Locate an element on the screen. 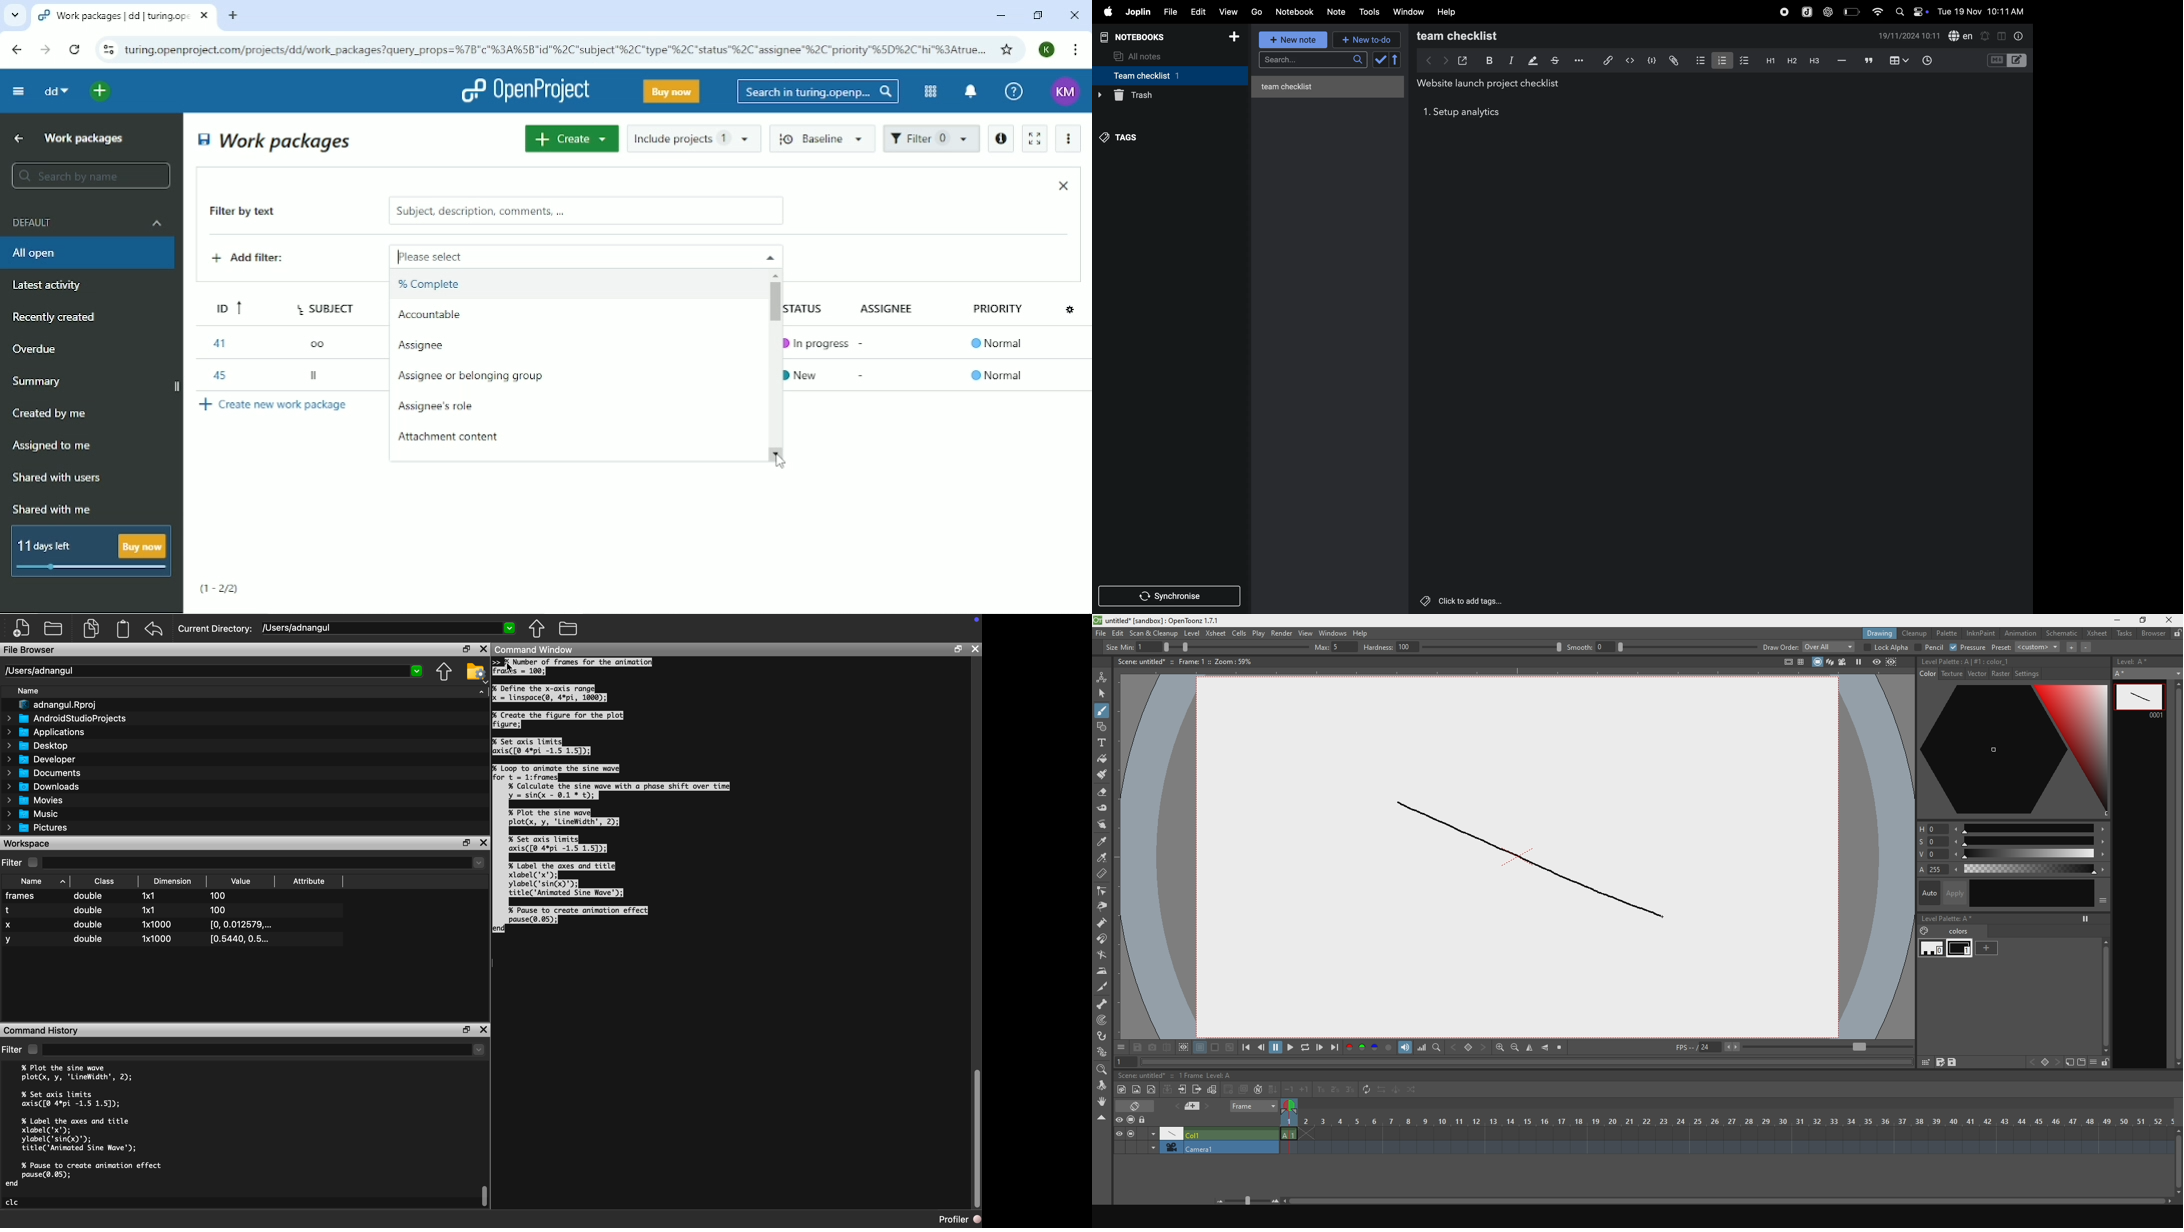 The width and height of the screenshot is (2184, 1232). time is located at coordinates (1929, 59).